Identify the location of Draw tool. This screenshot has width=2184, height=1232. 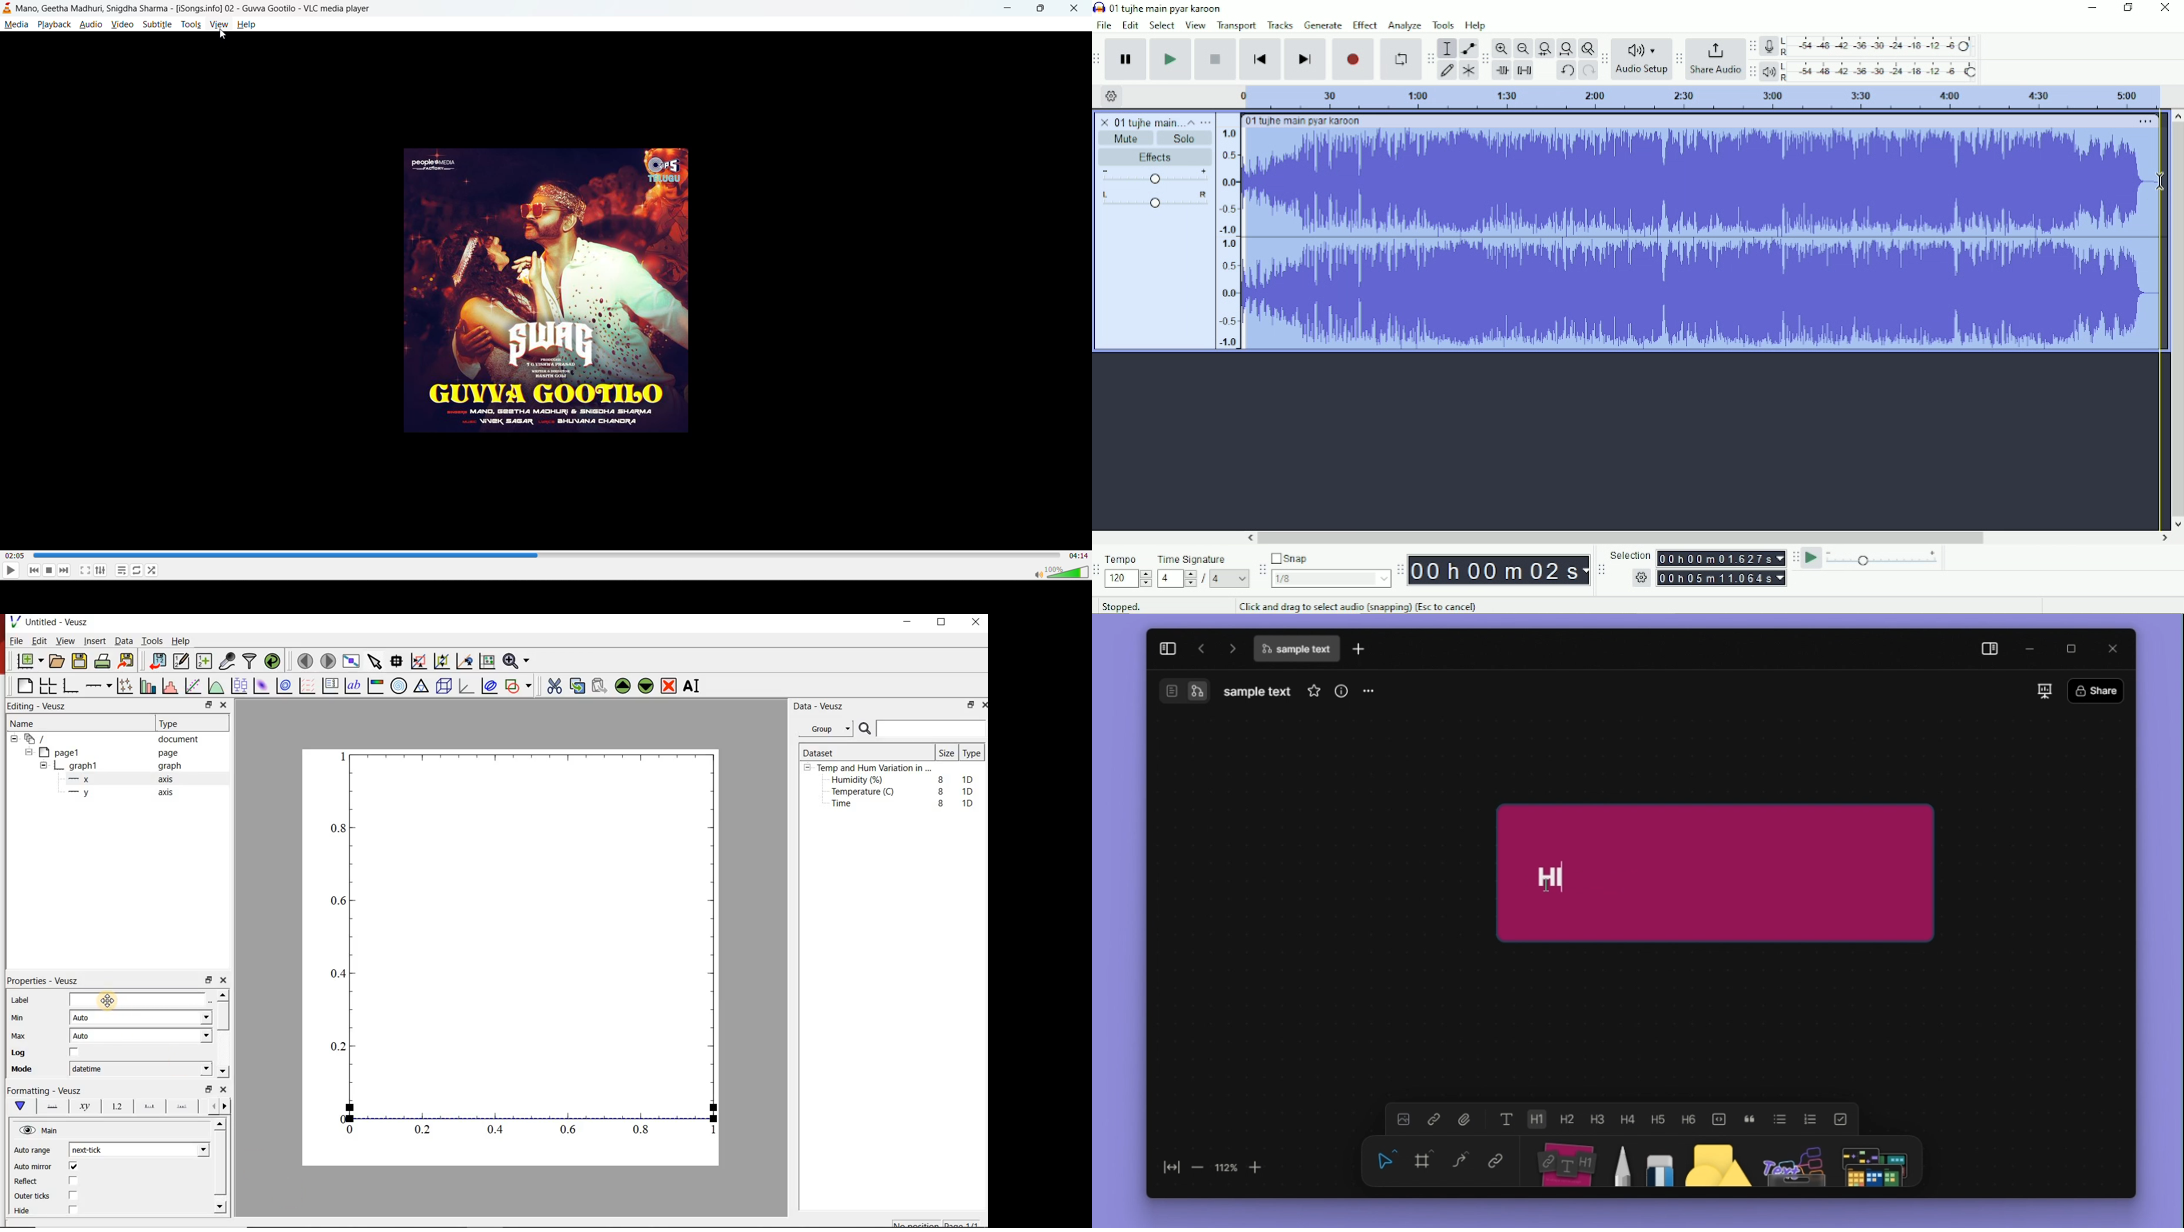
(1447, 72).